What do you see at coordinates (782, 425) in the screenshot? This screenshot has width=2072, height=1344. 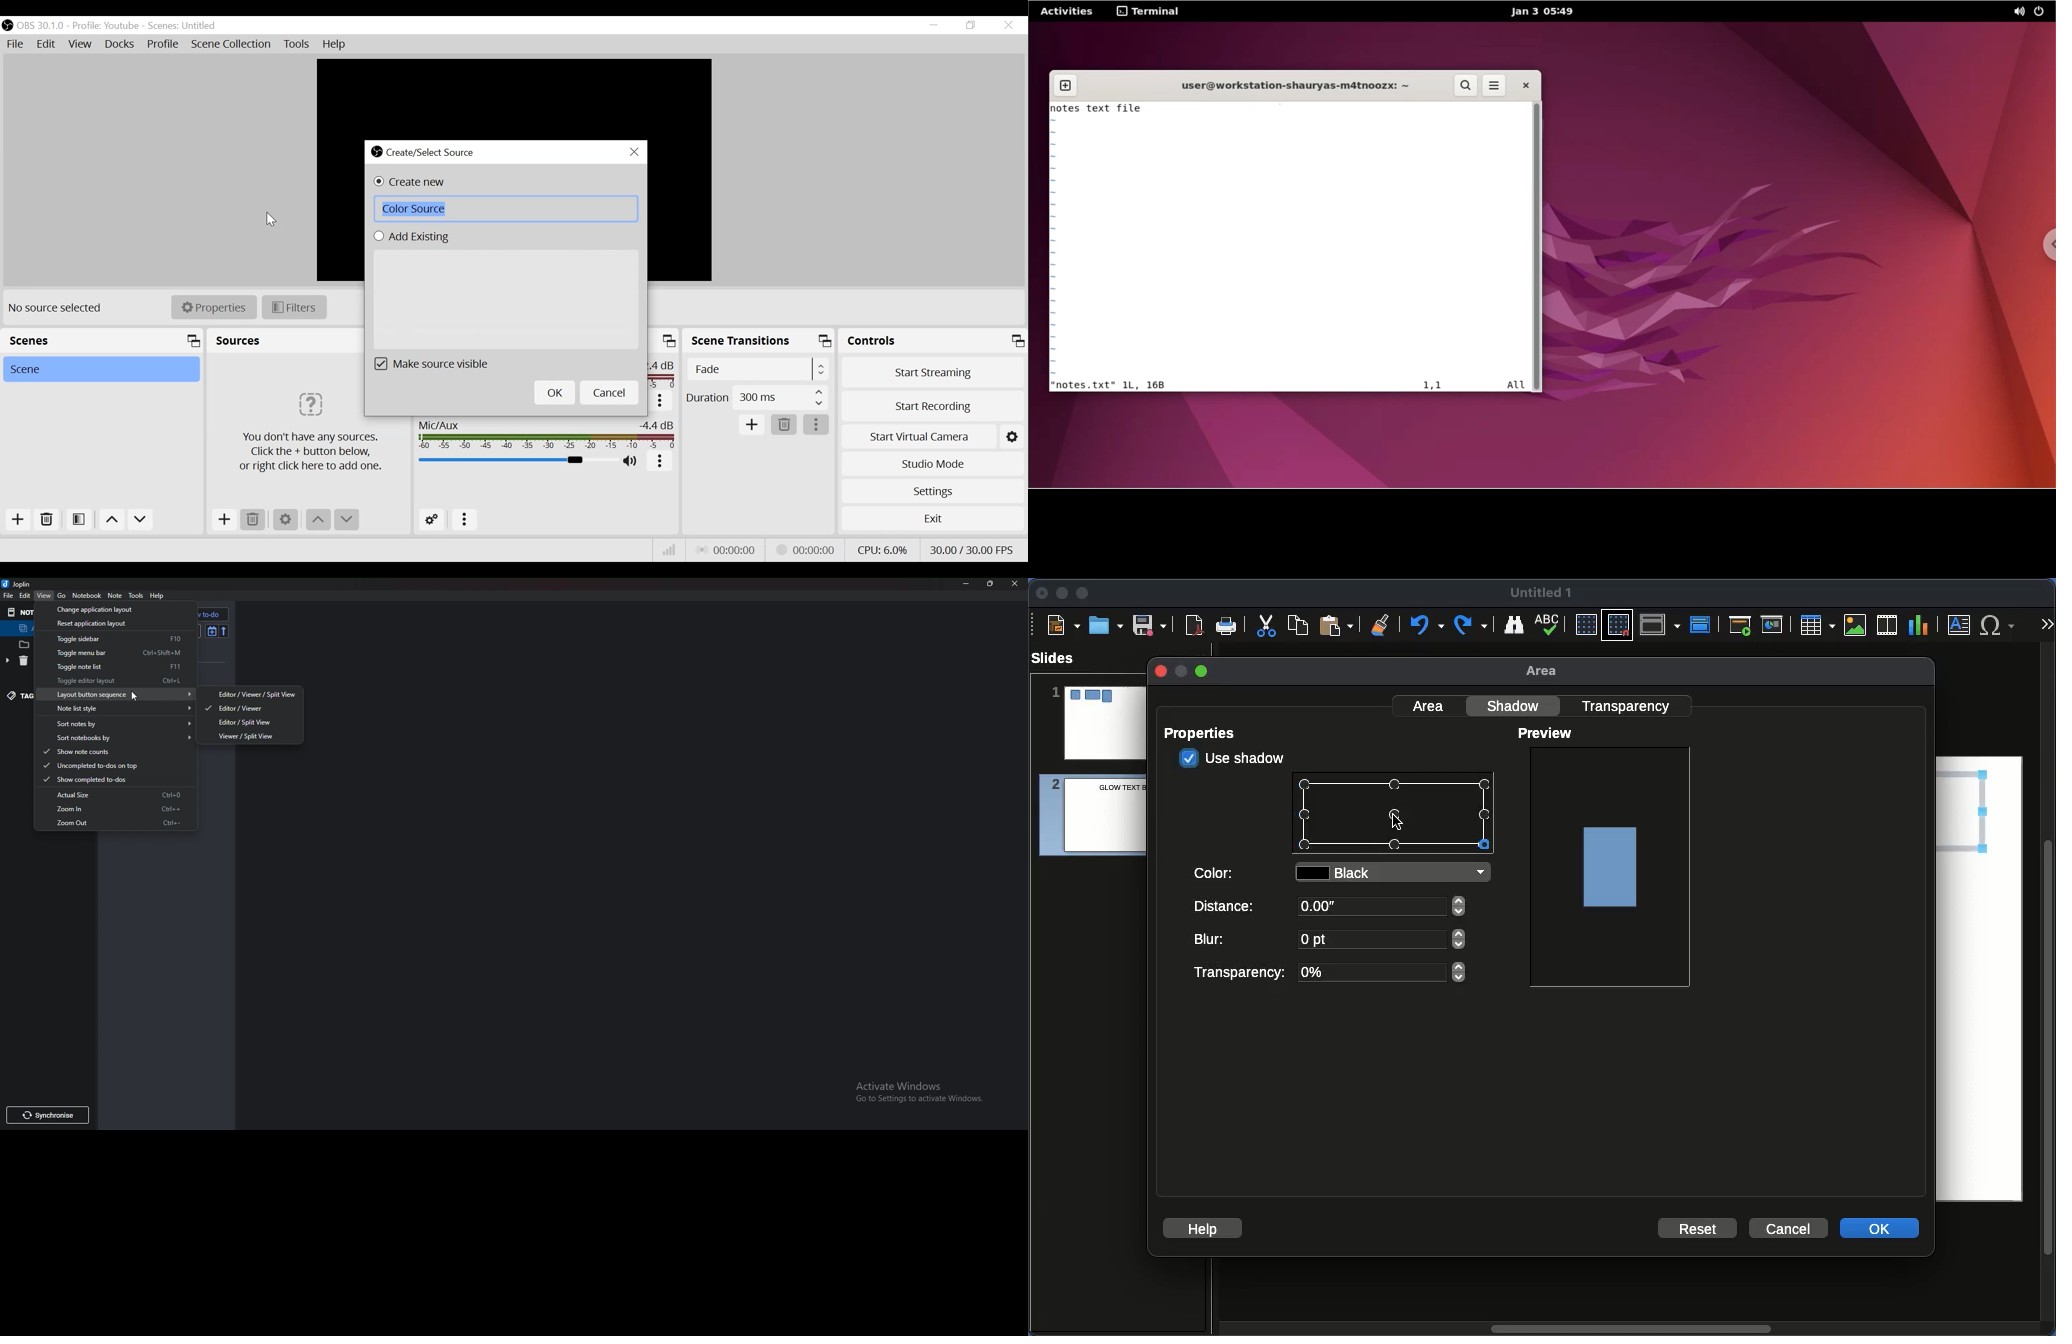 I see `Delete` at bounding box center [782, 425].